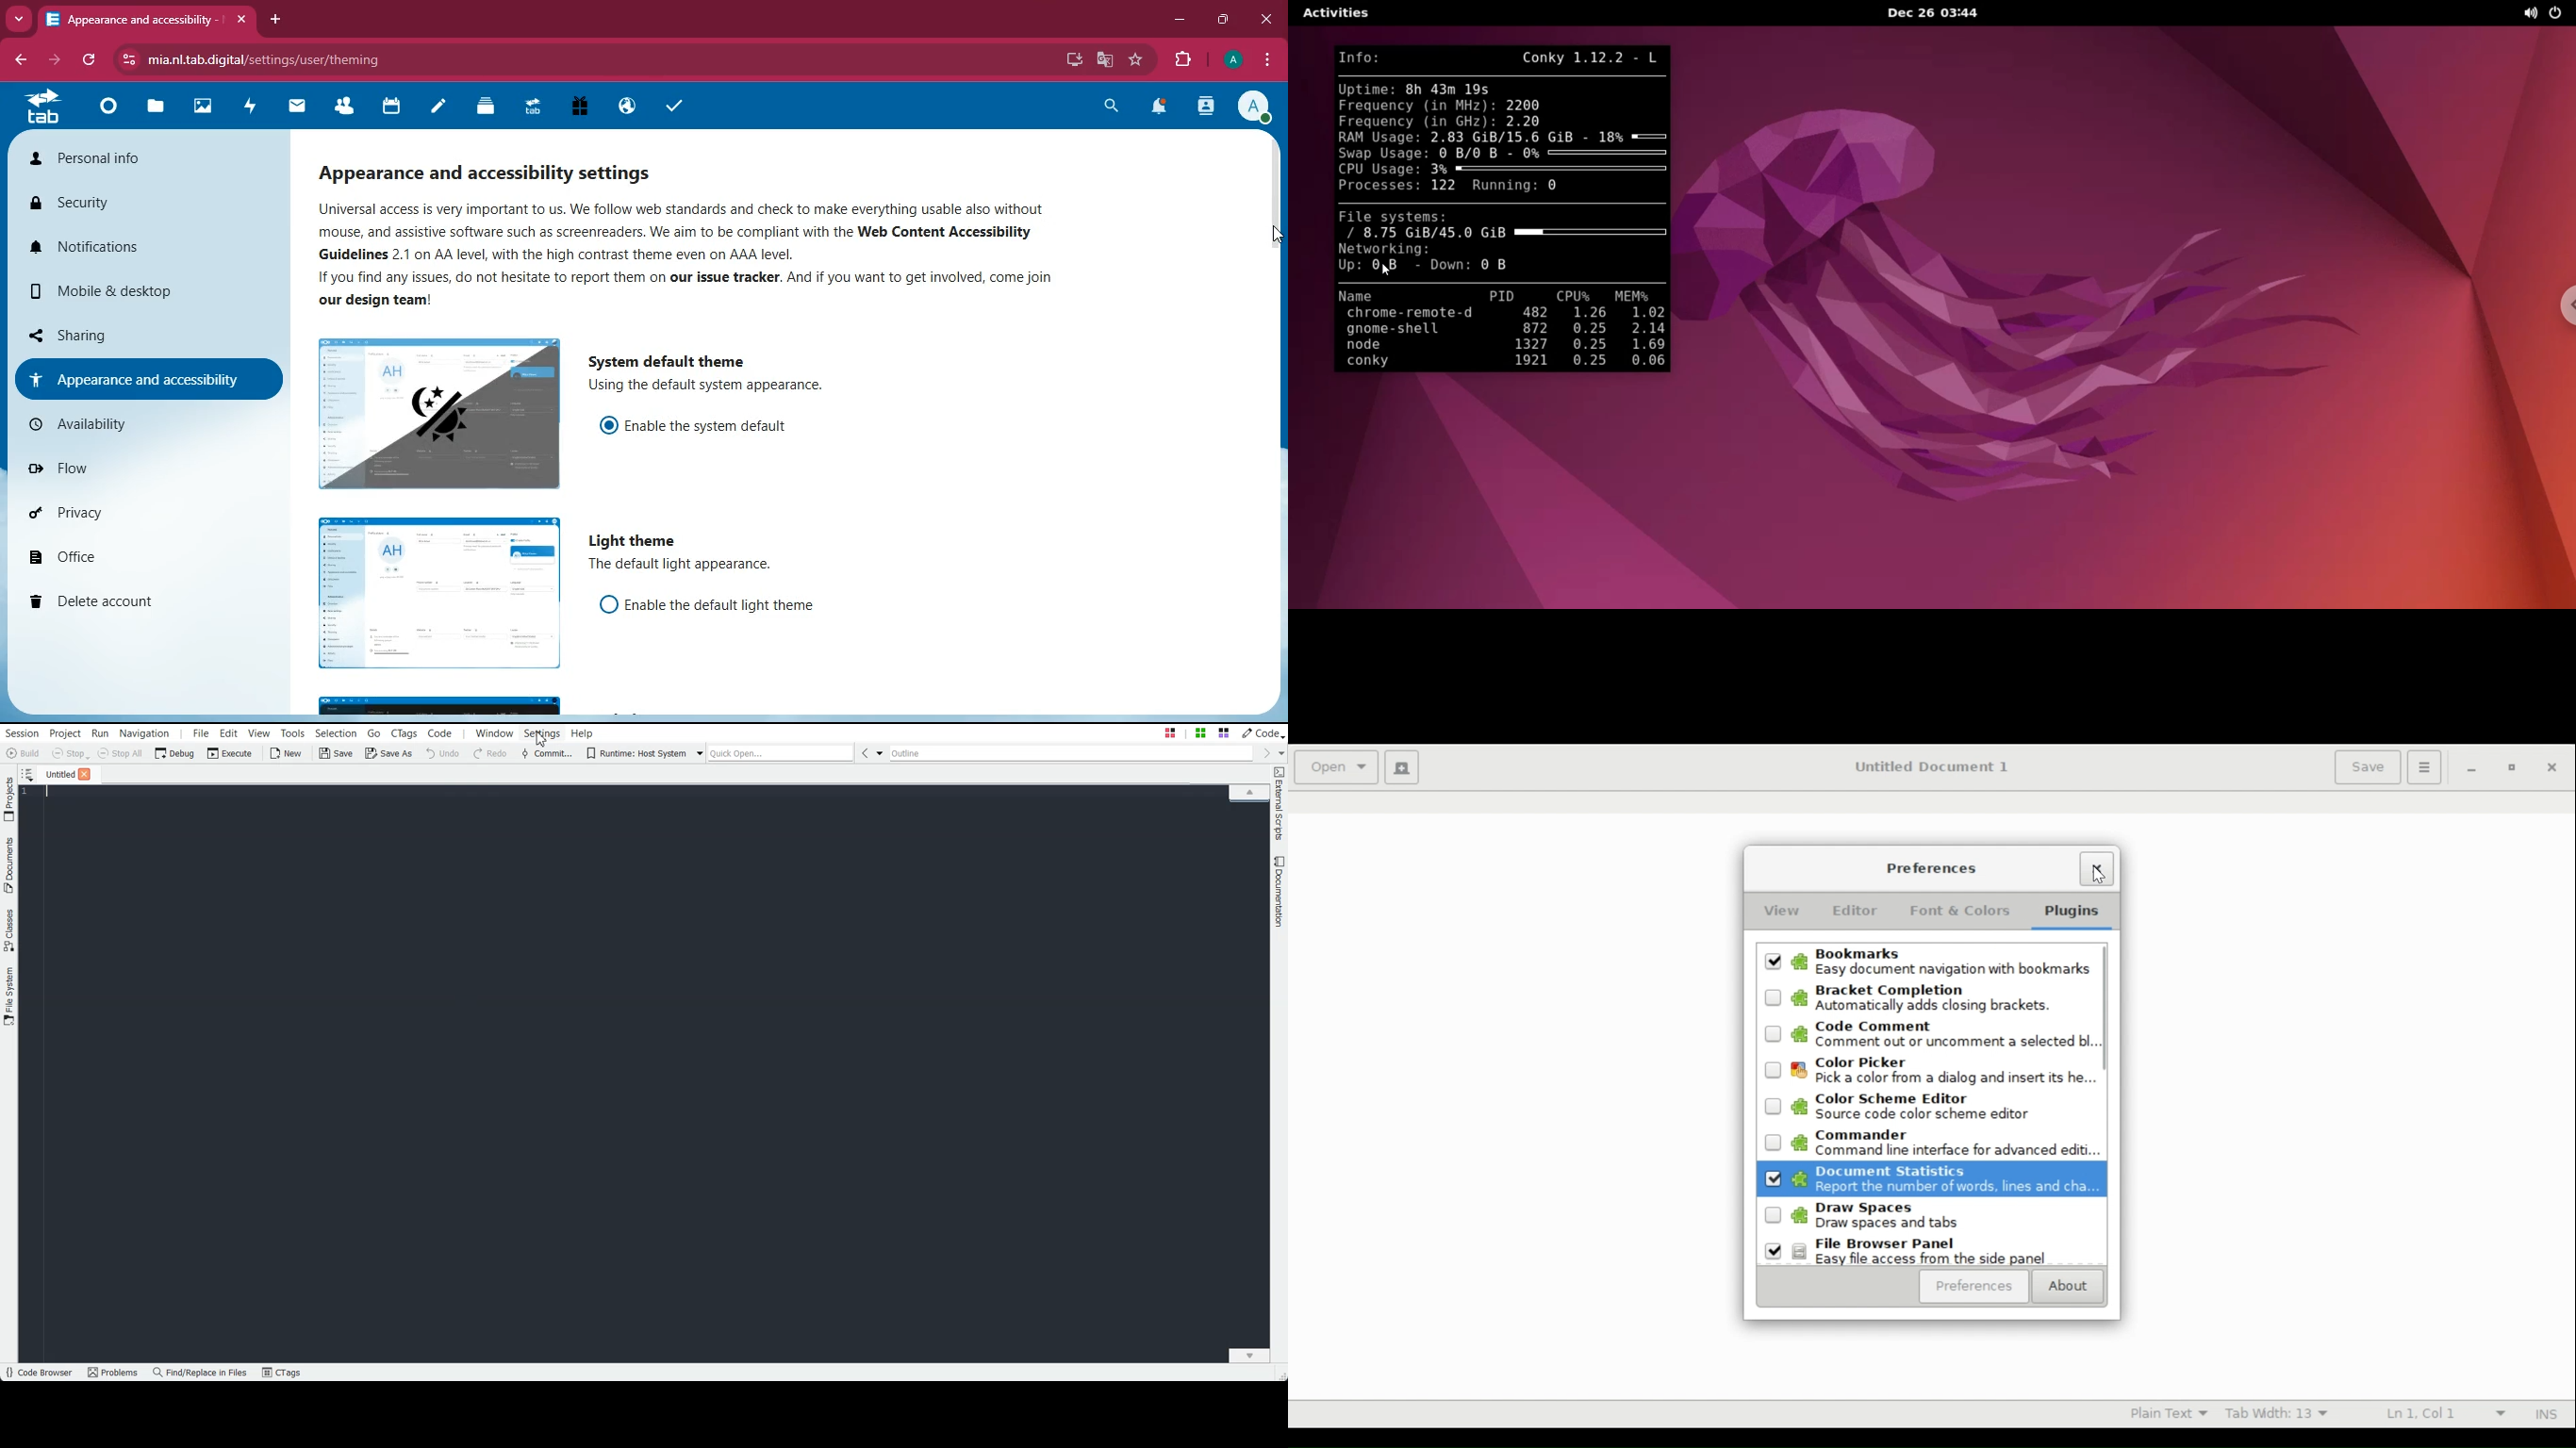 This screenshot has height=1456, width=2576. What do you see at coordinates (1774, 1252) in the screenshot?
I see `Selected` at bounding box center [1774, 1252].